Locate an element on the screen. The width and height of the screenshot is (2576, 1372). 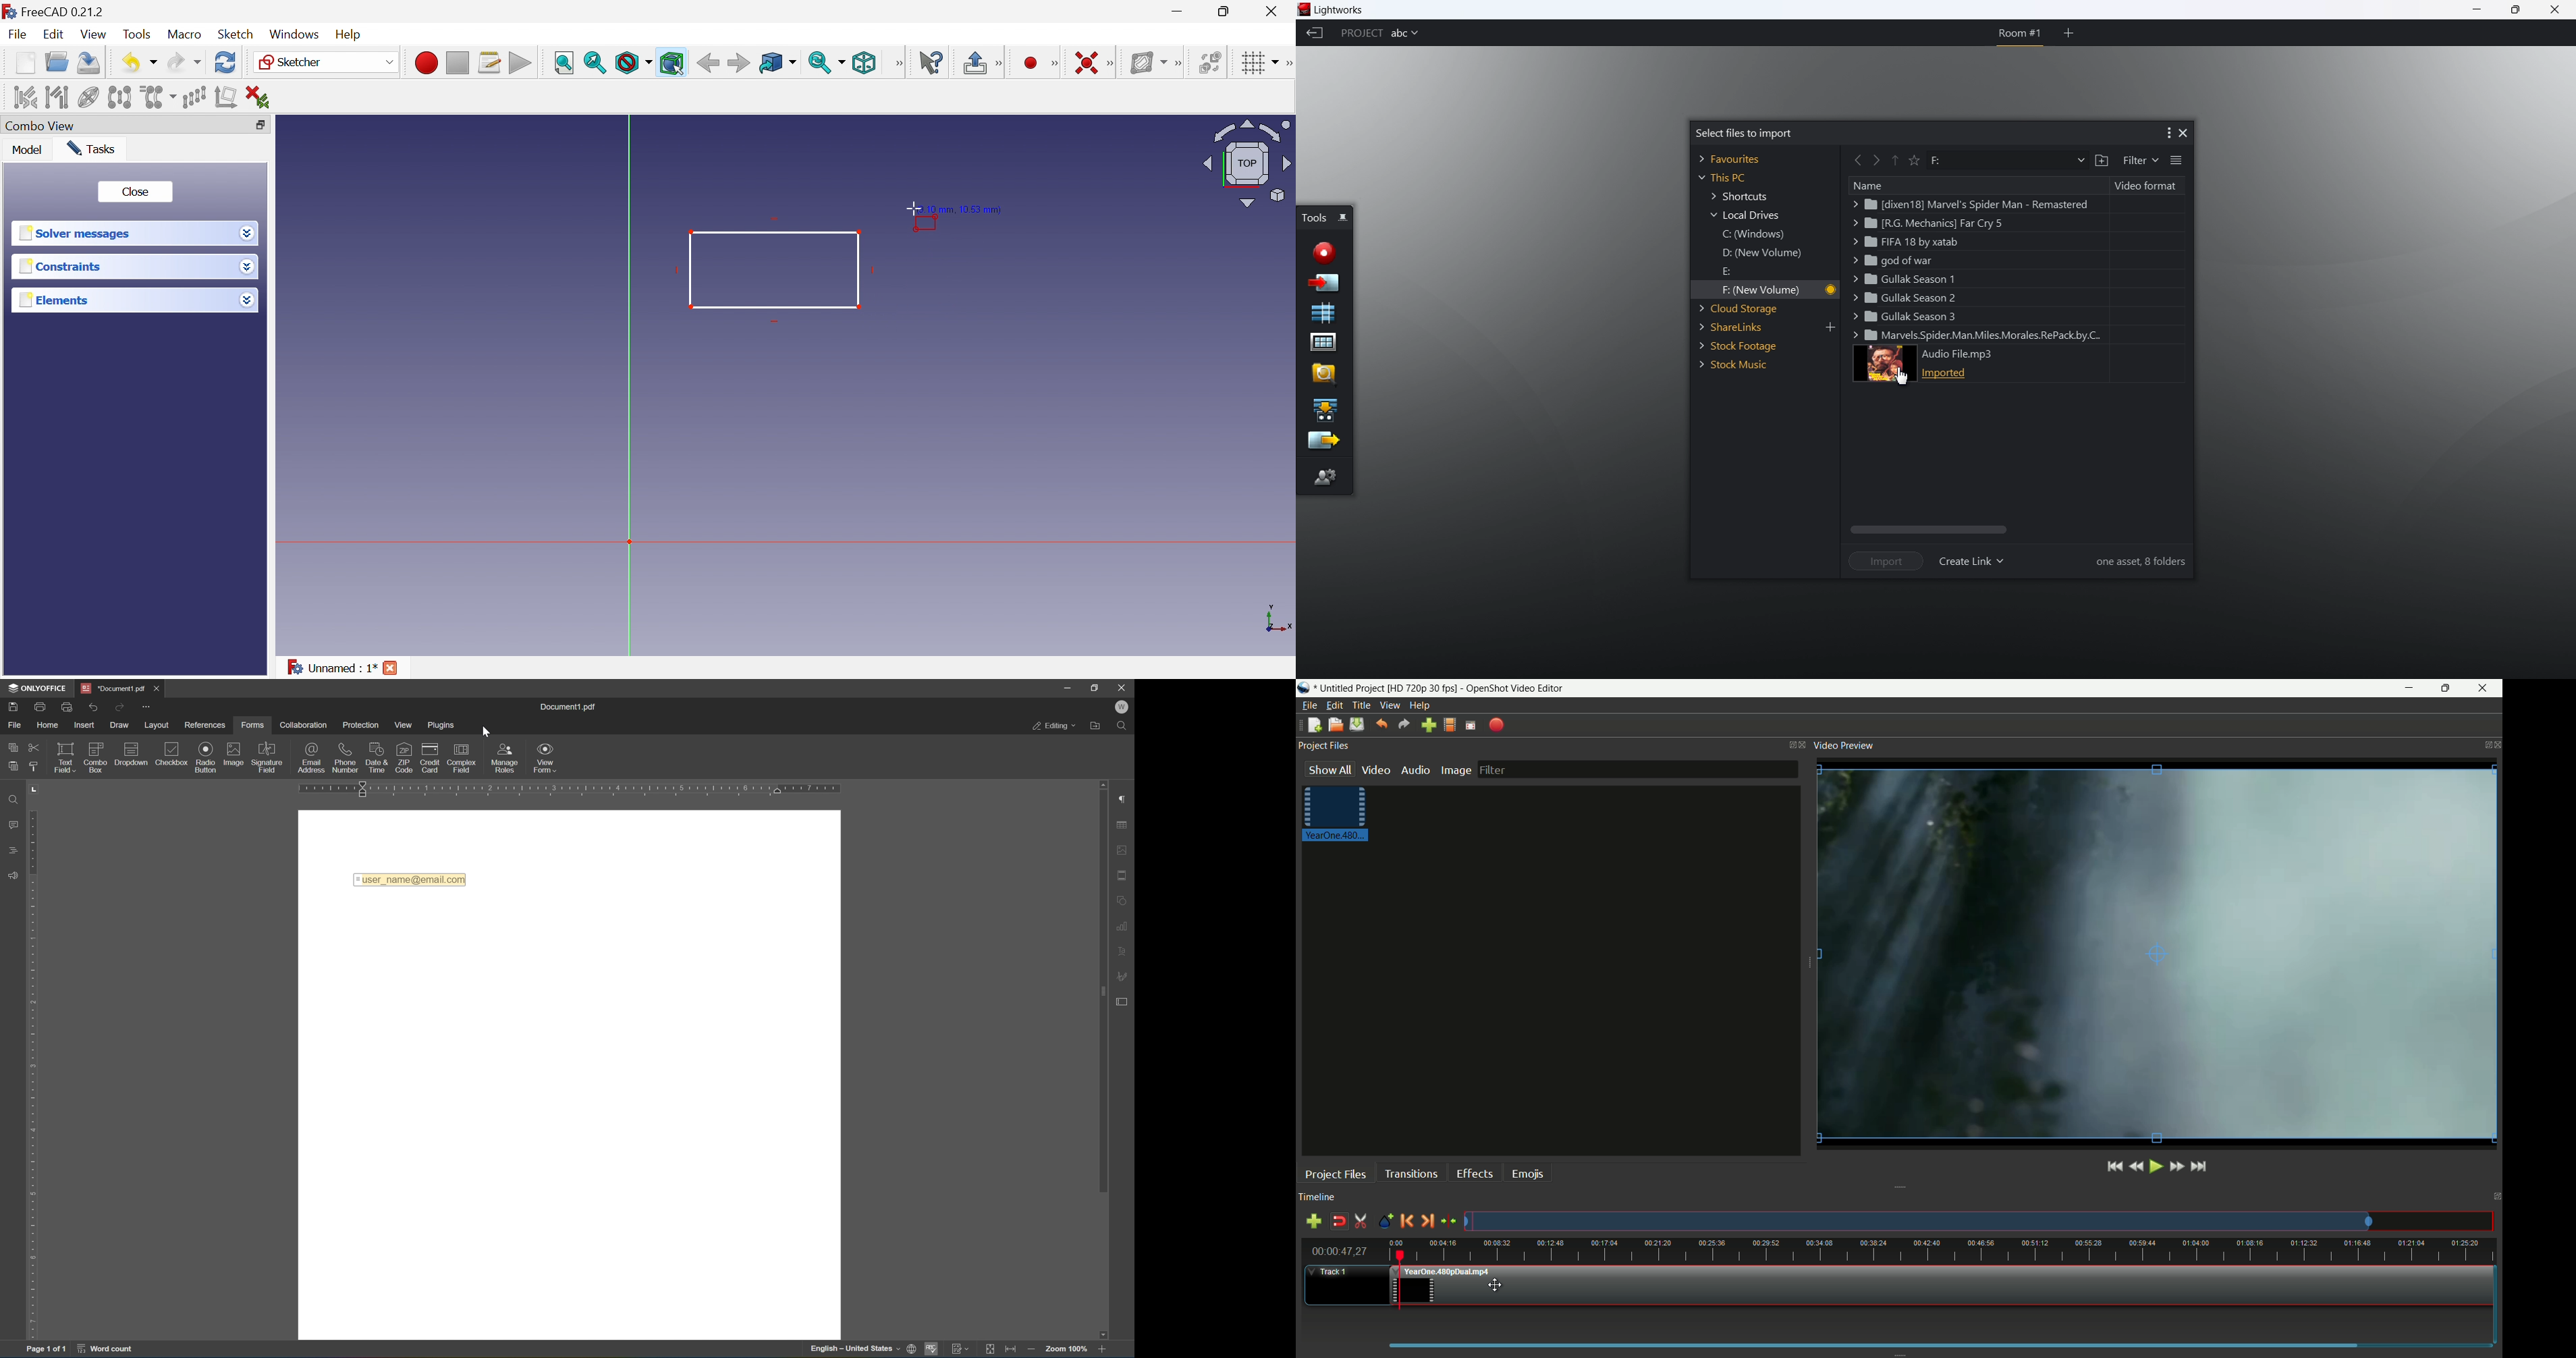
minimize is located at coordinates (2478, 11).